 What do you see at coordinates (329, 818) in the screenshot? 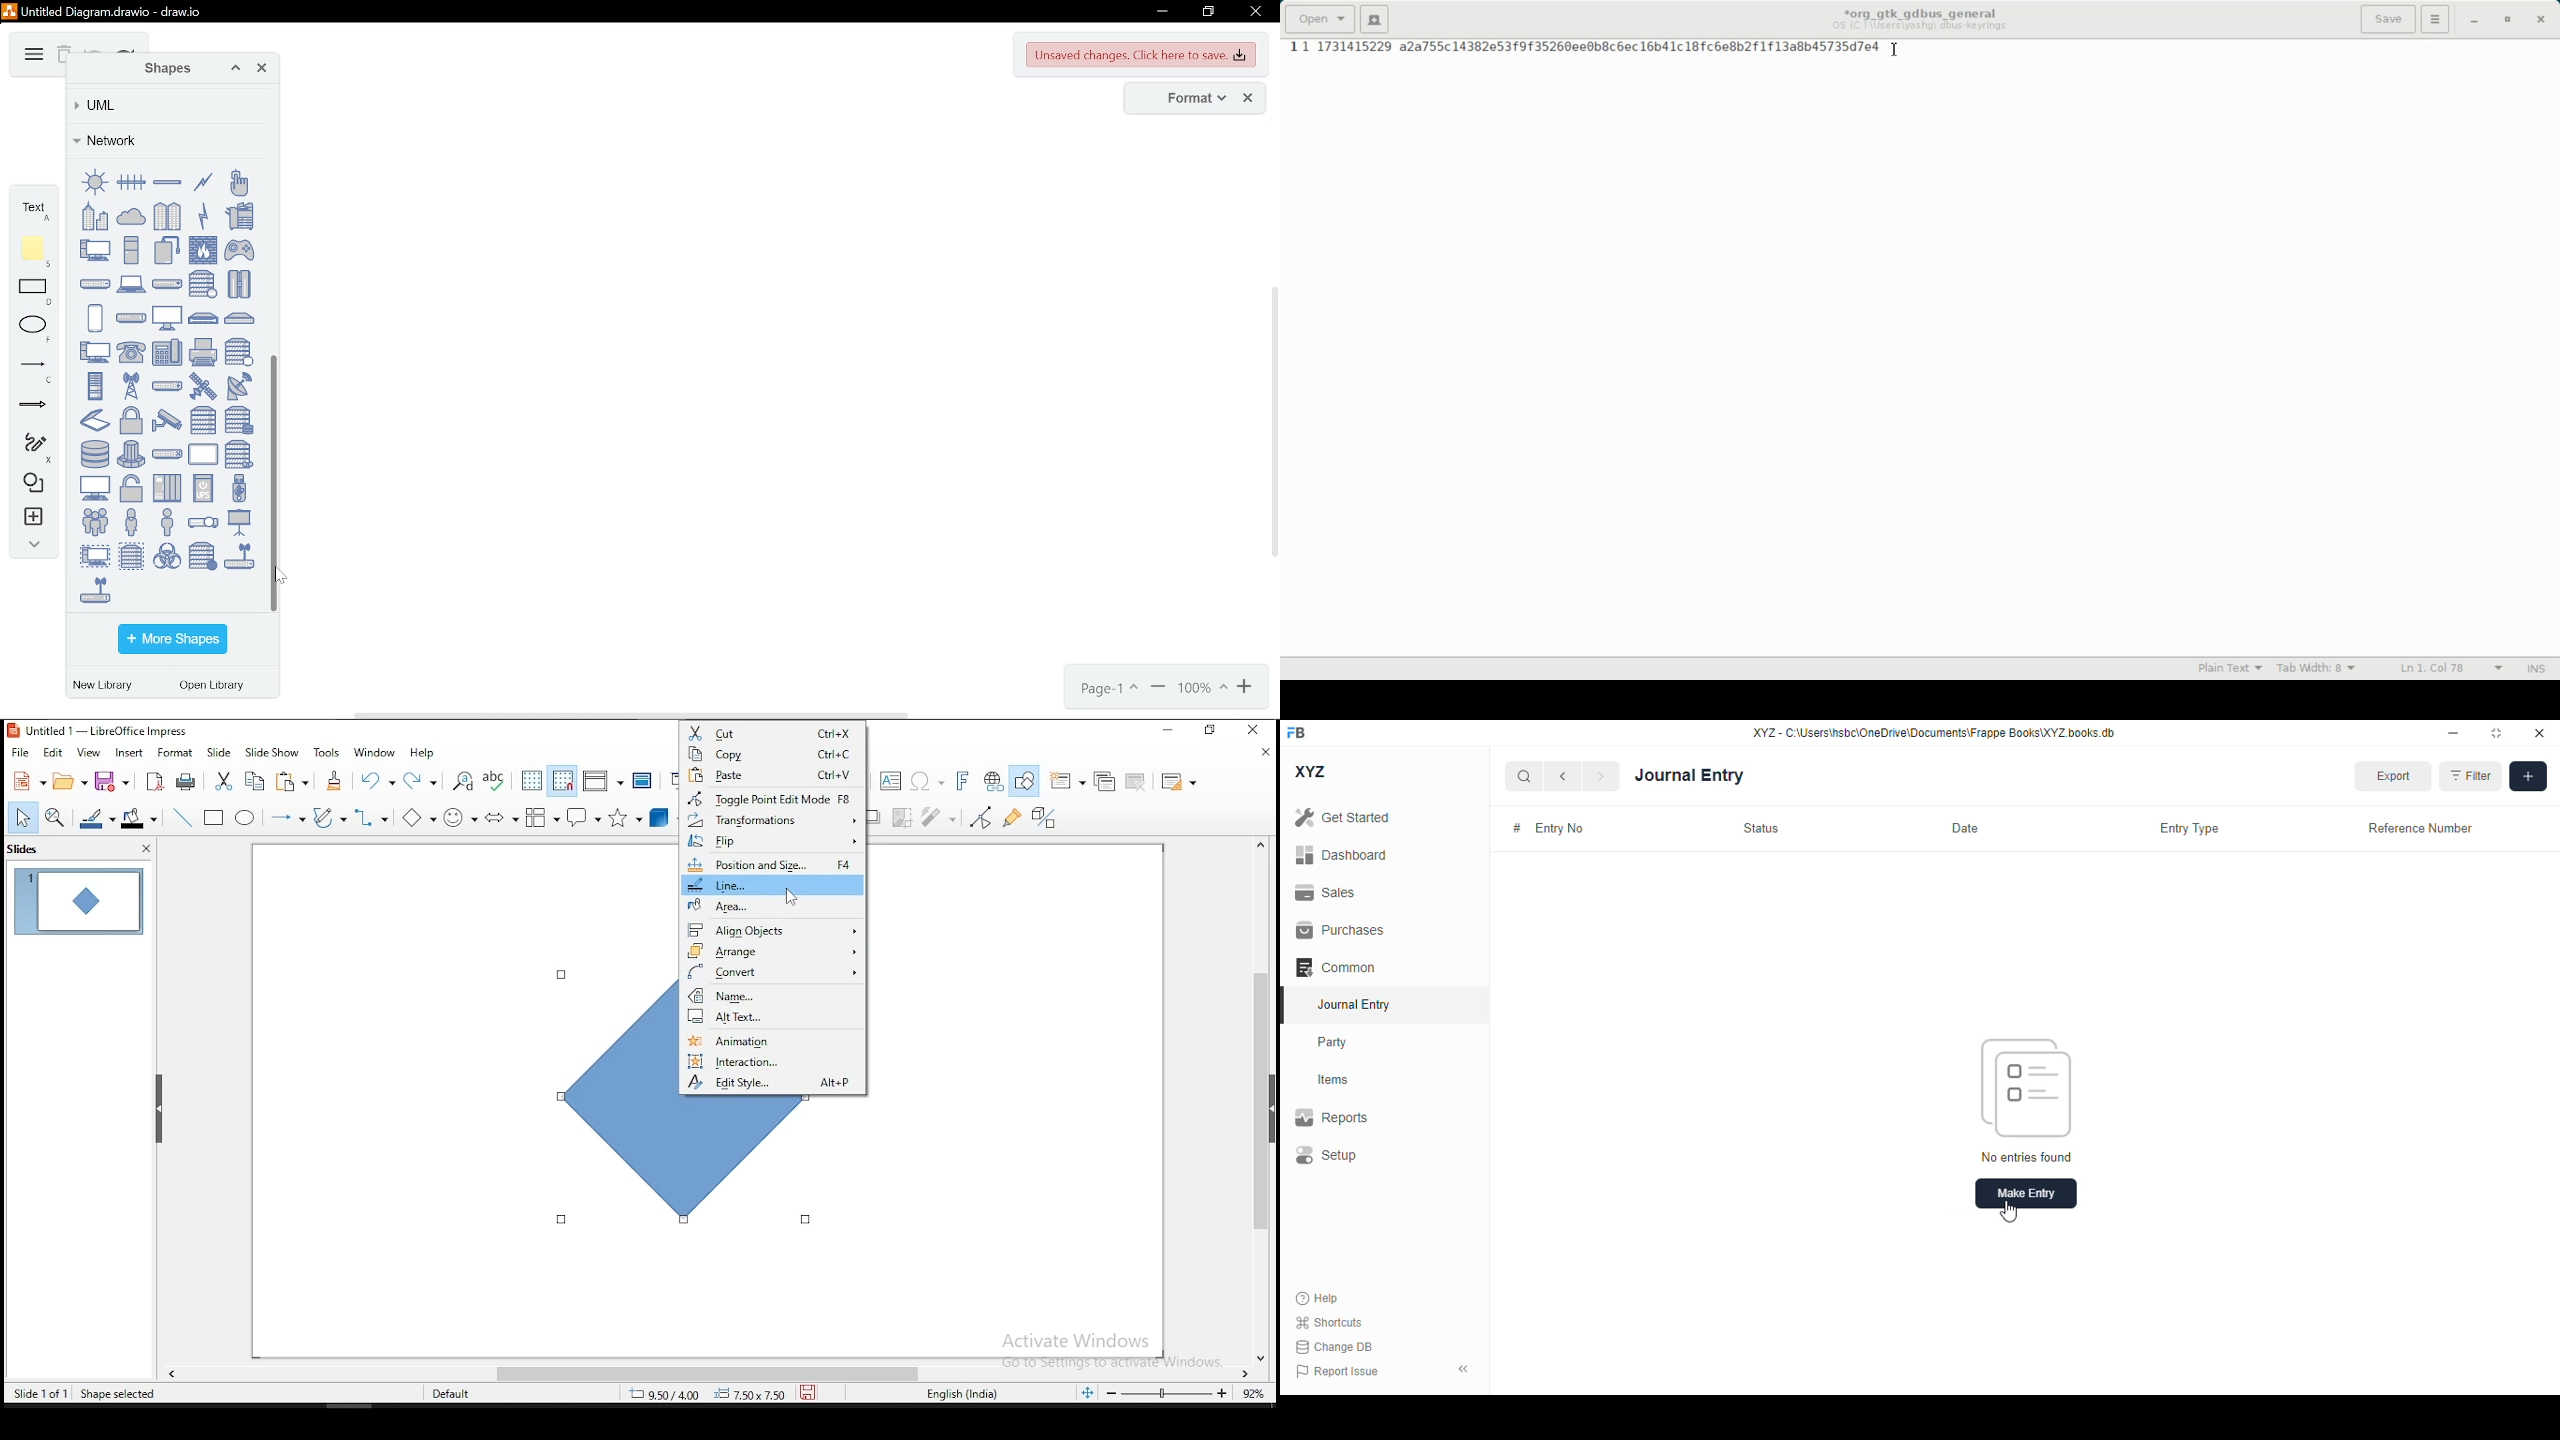
I see `curves and polygons` at bounding box center [329, 818].